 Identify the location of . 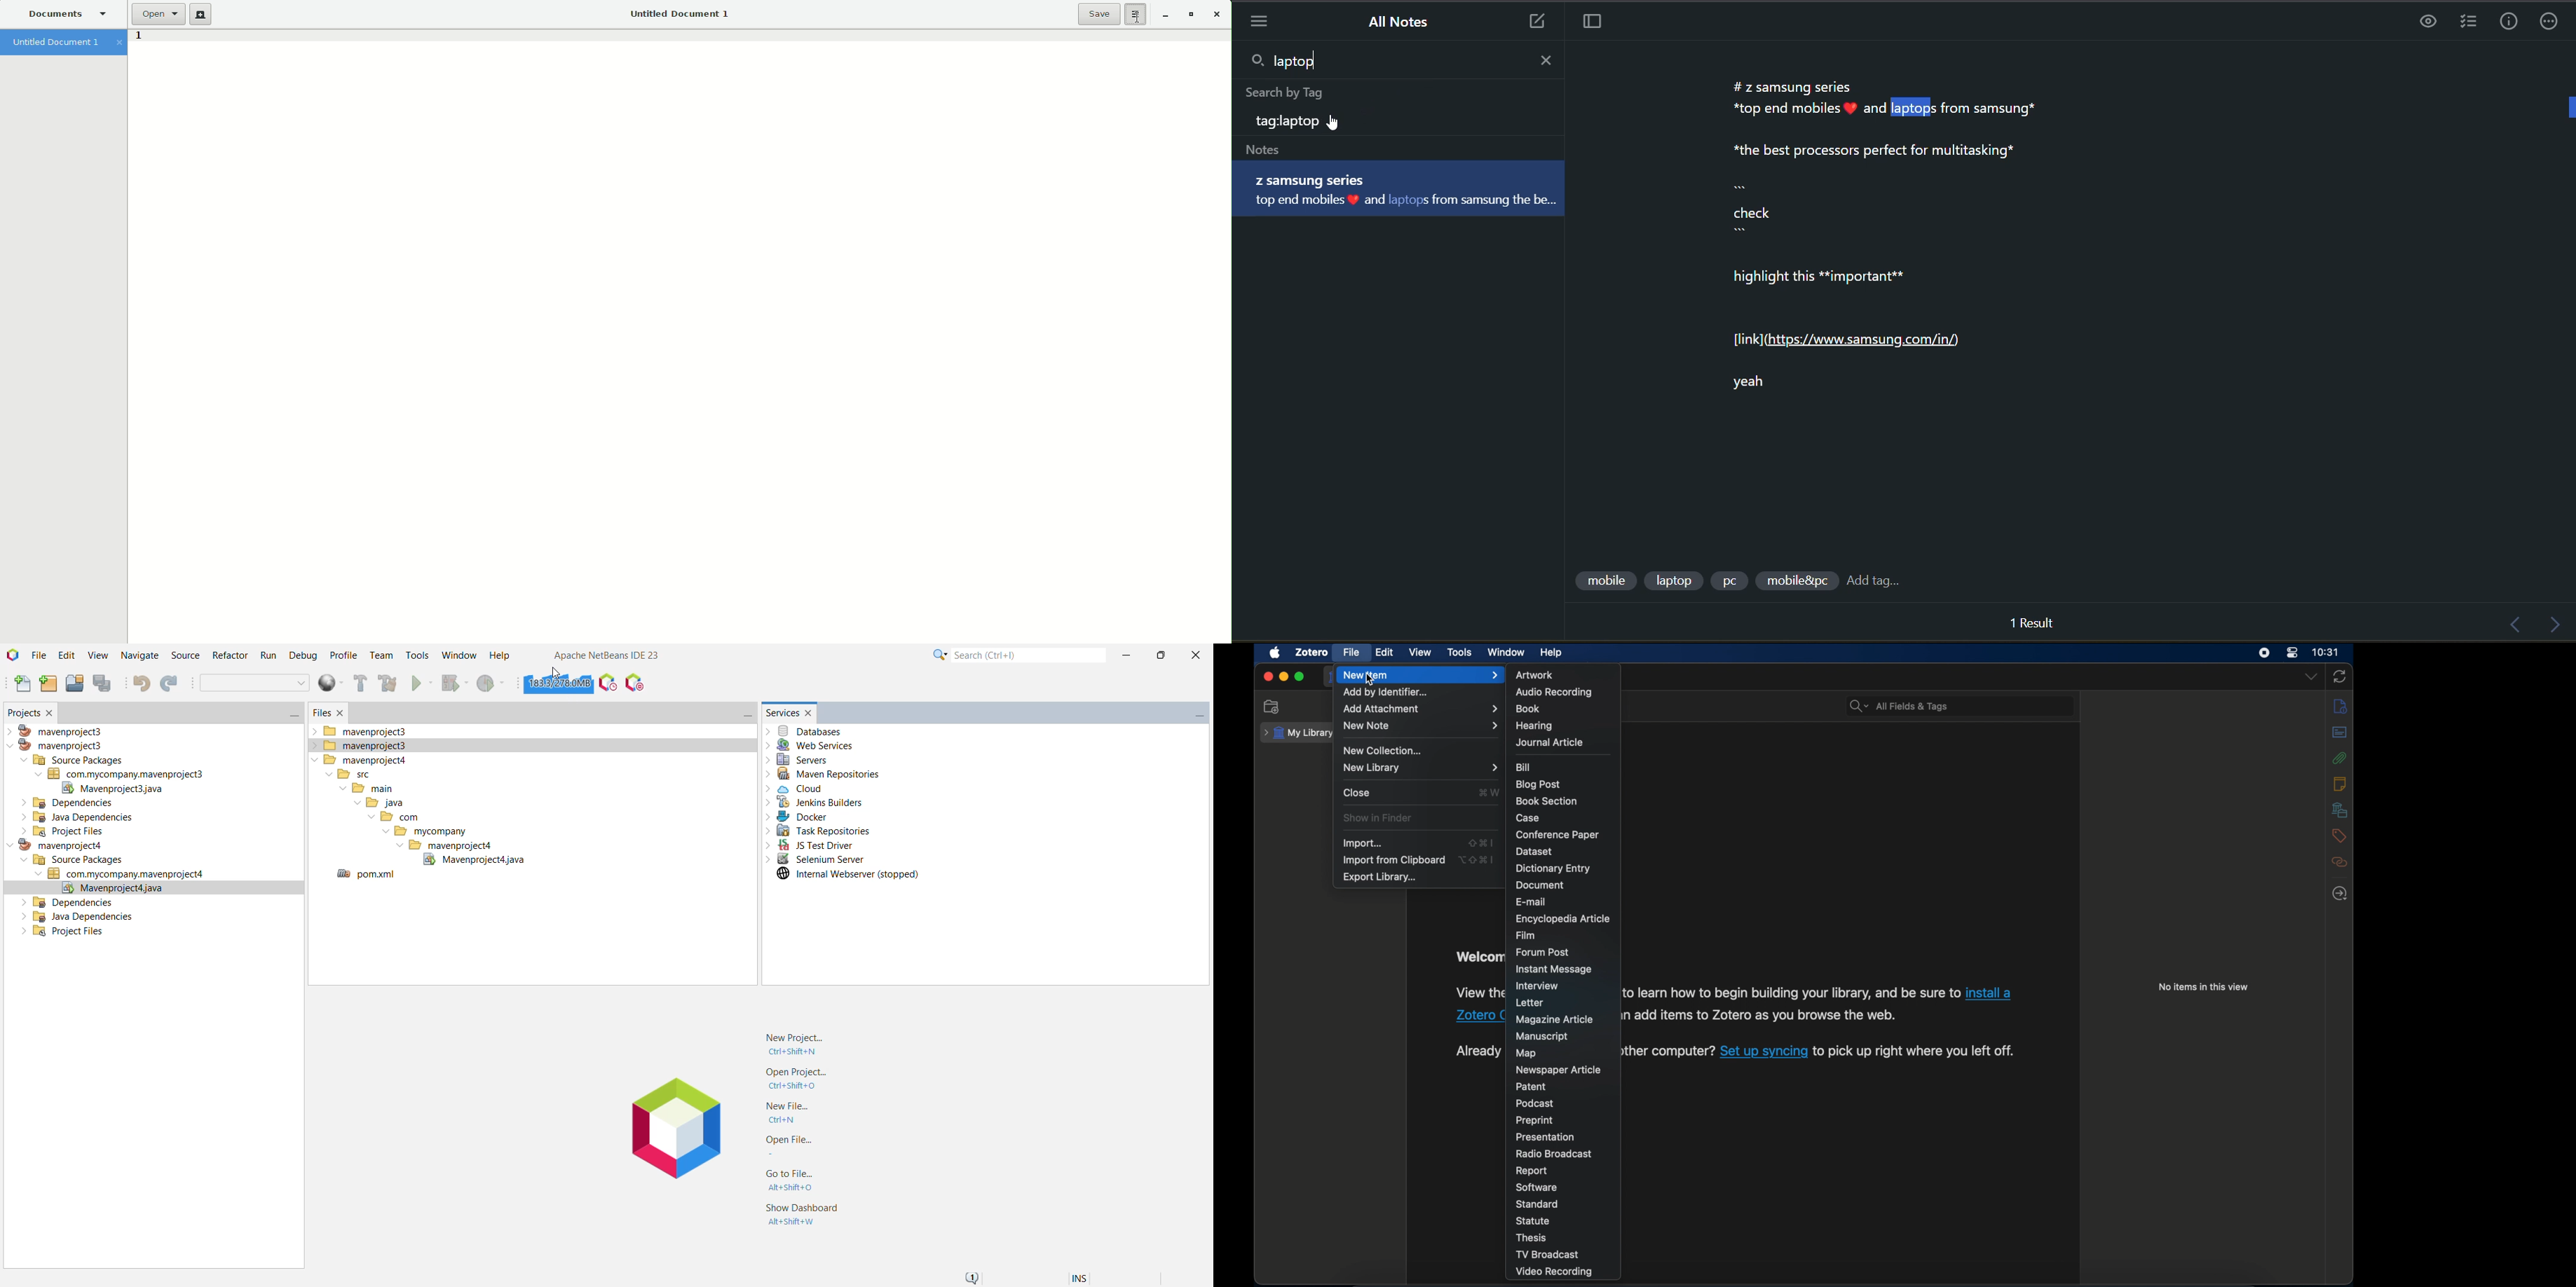
(1792, 993).